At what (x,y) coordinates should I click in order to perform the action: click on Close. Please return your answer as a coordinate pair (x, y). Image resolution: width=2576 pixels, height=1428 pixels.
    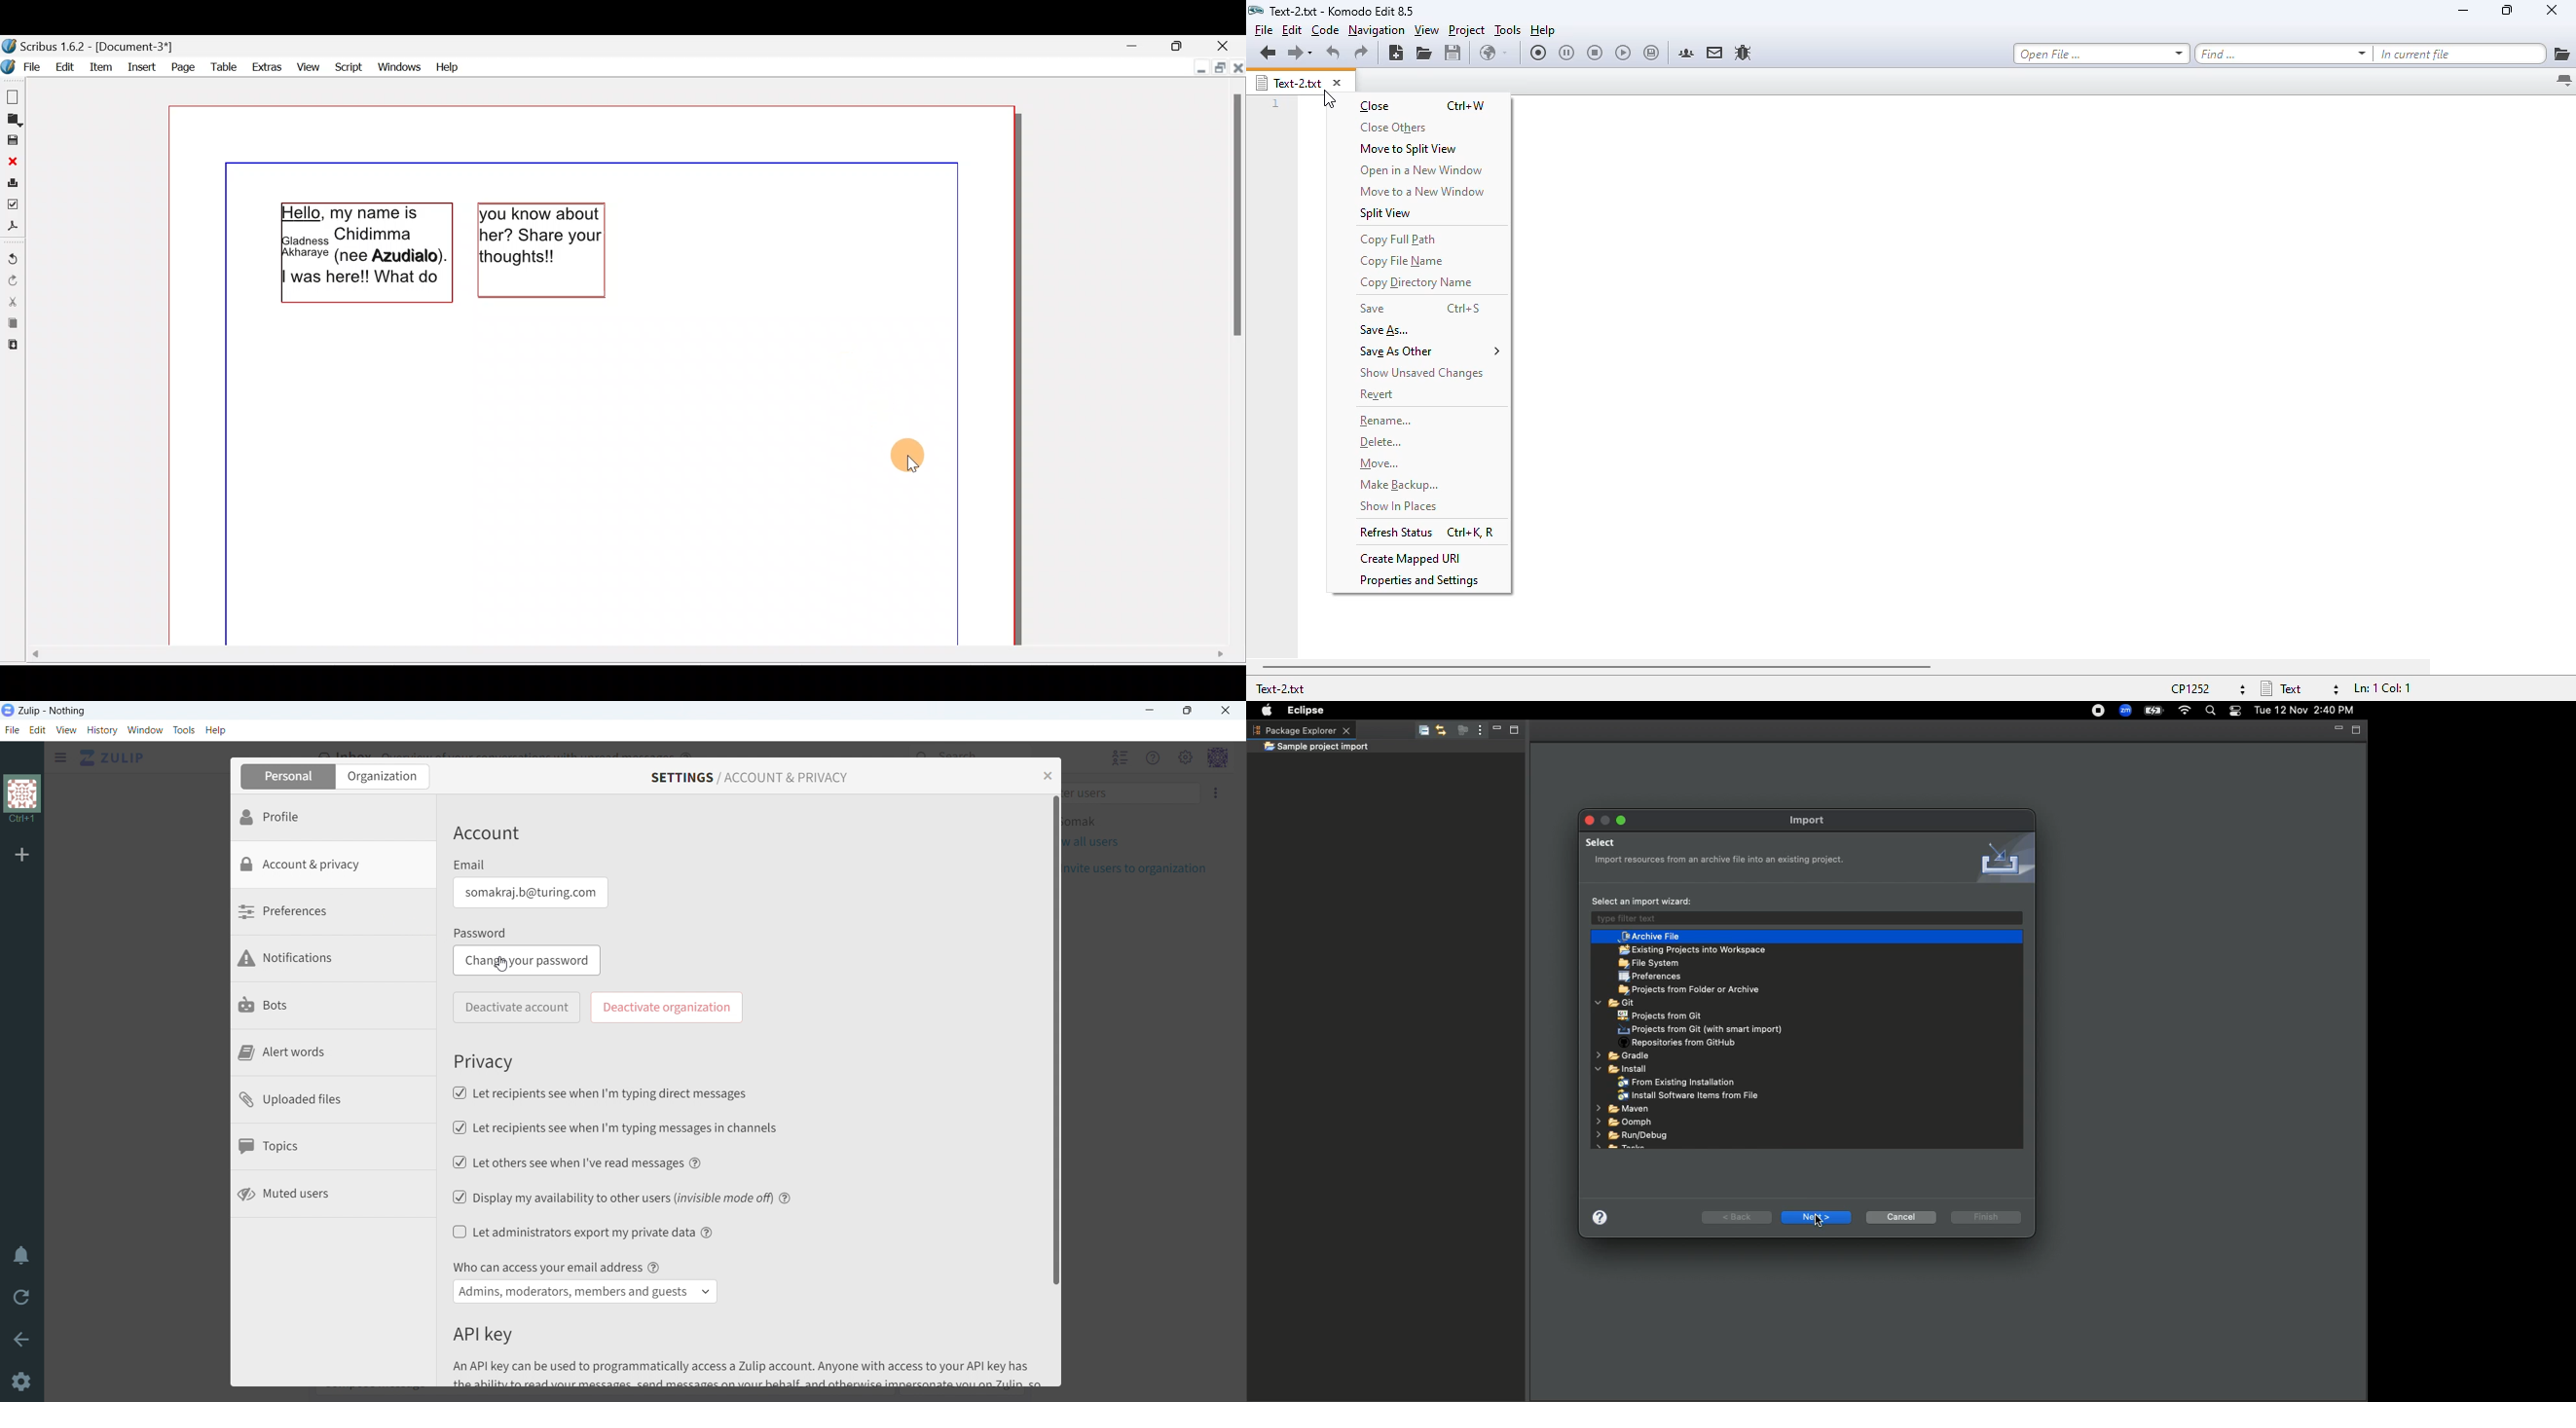
    Looking at the image, I should click on (1238, 65).